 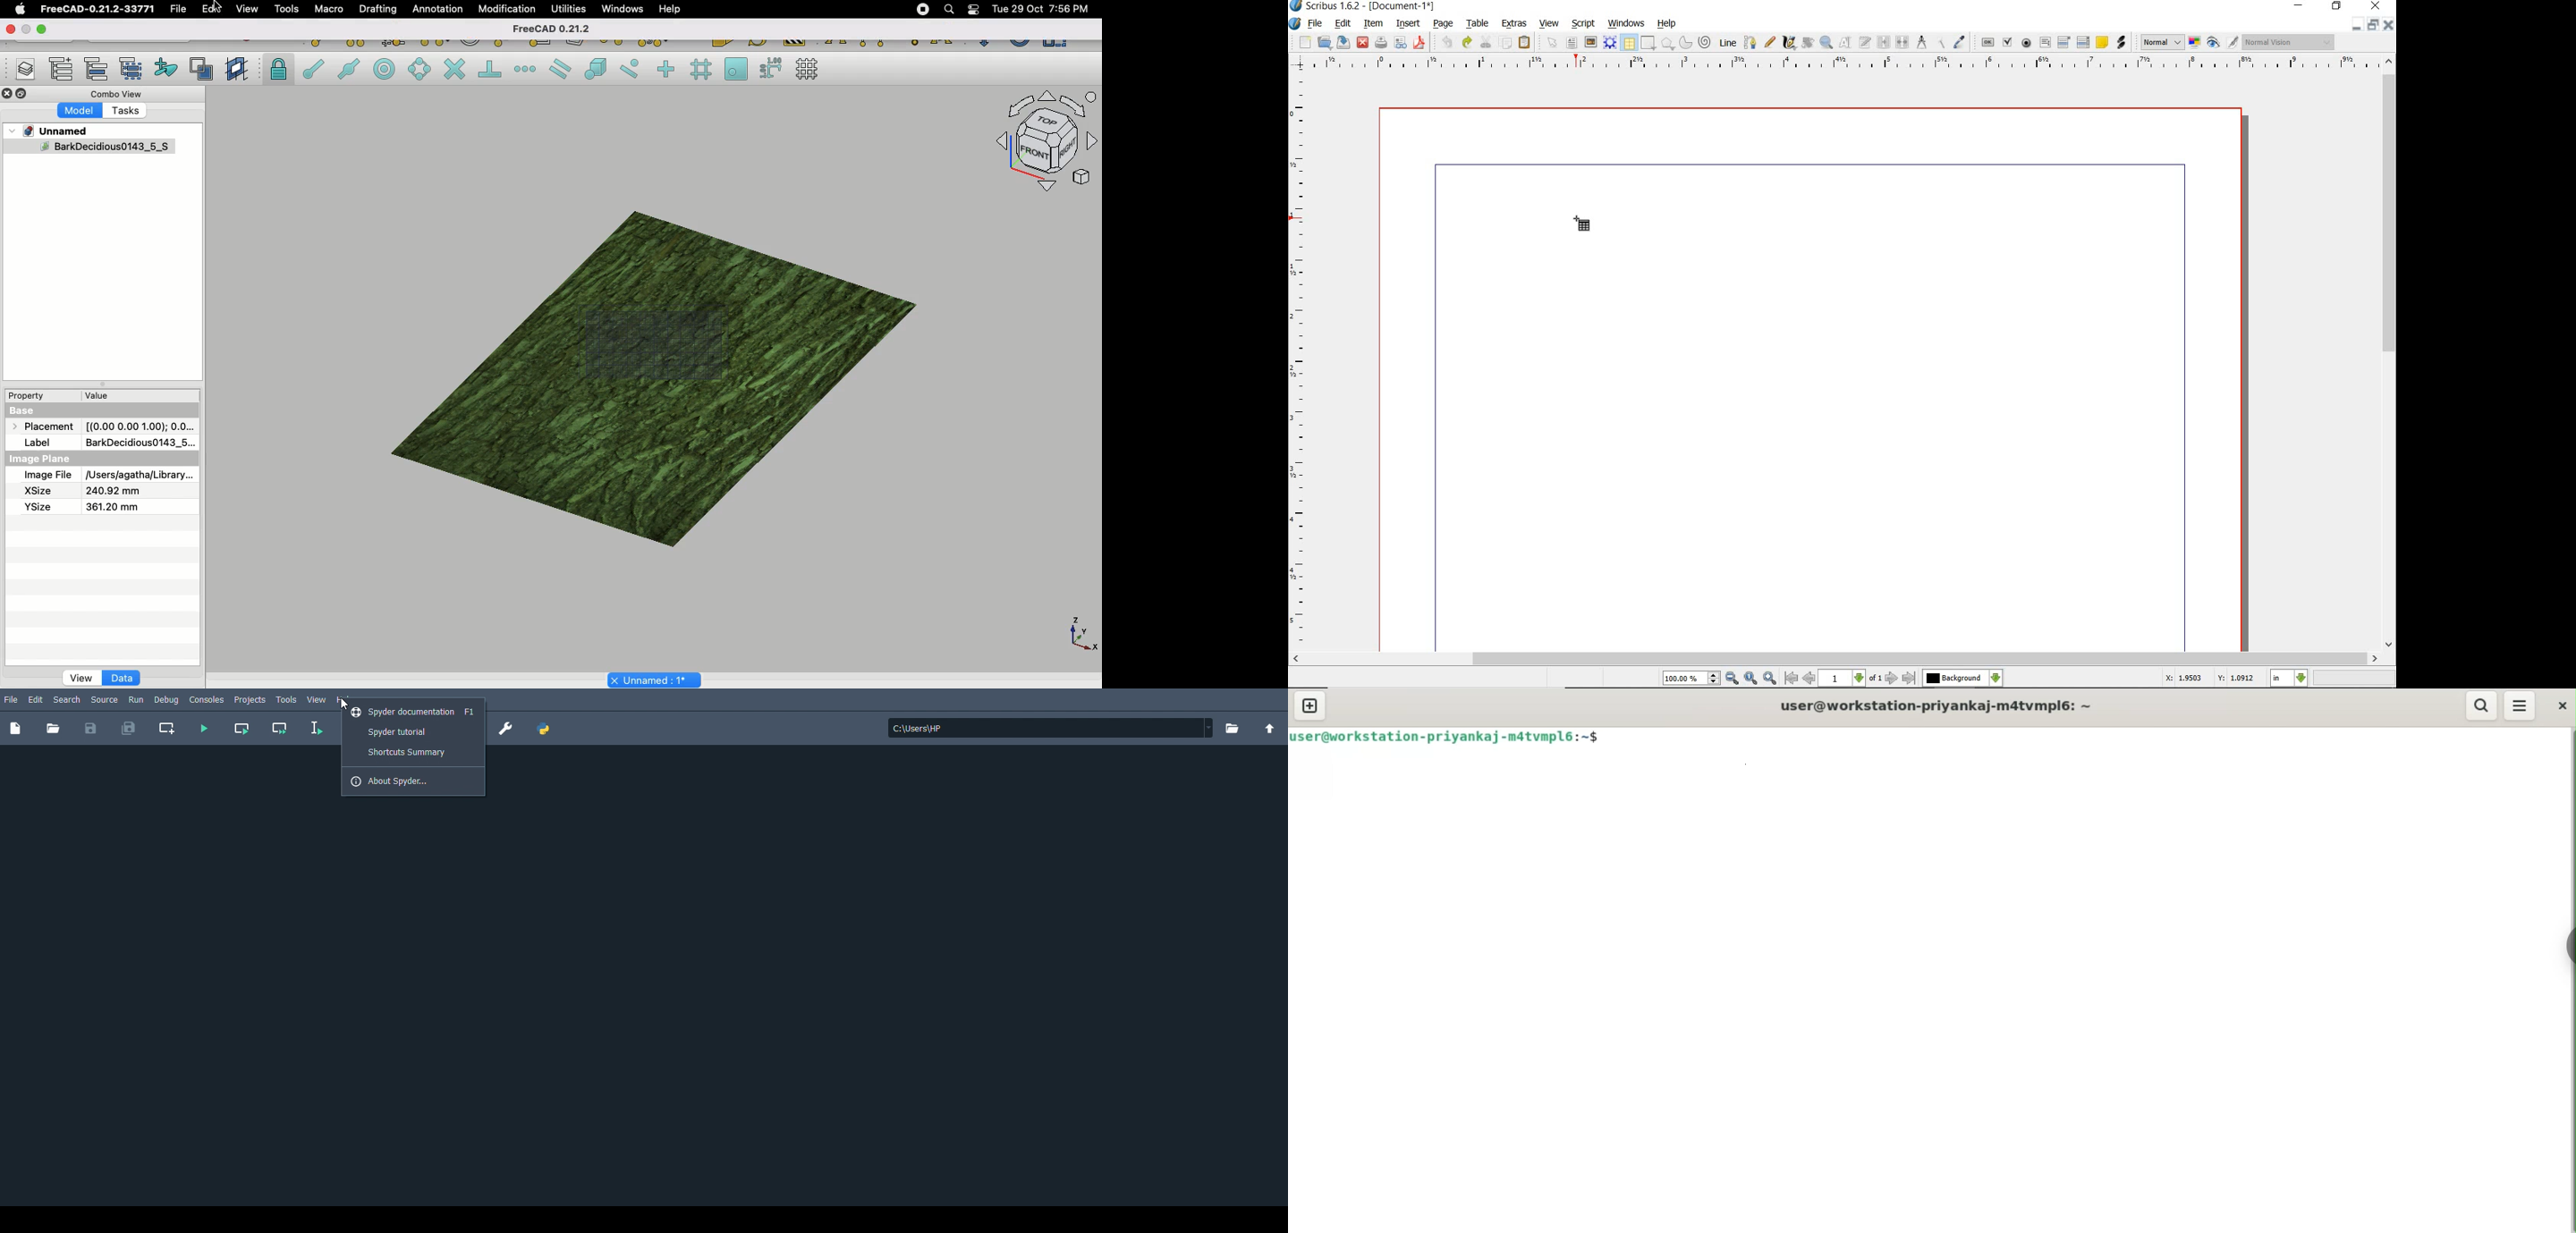 What do you see at coordinates (1789, 43) in the screenshot?
I see `calligraphic line` at bounding box center [1789, 43].